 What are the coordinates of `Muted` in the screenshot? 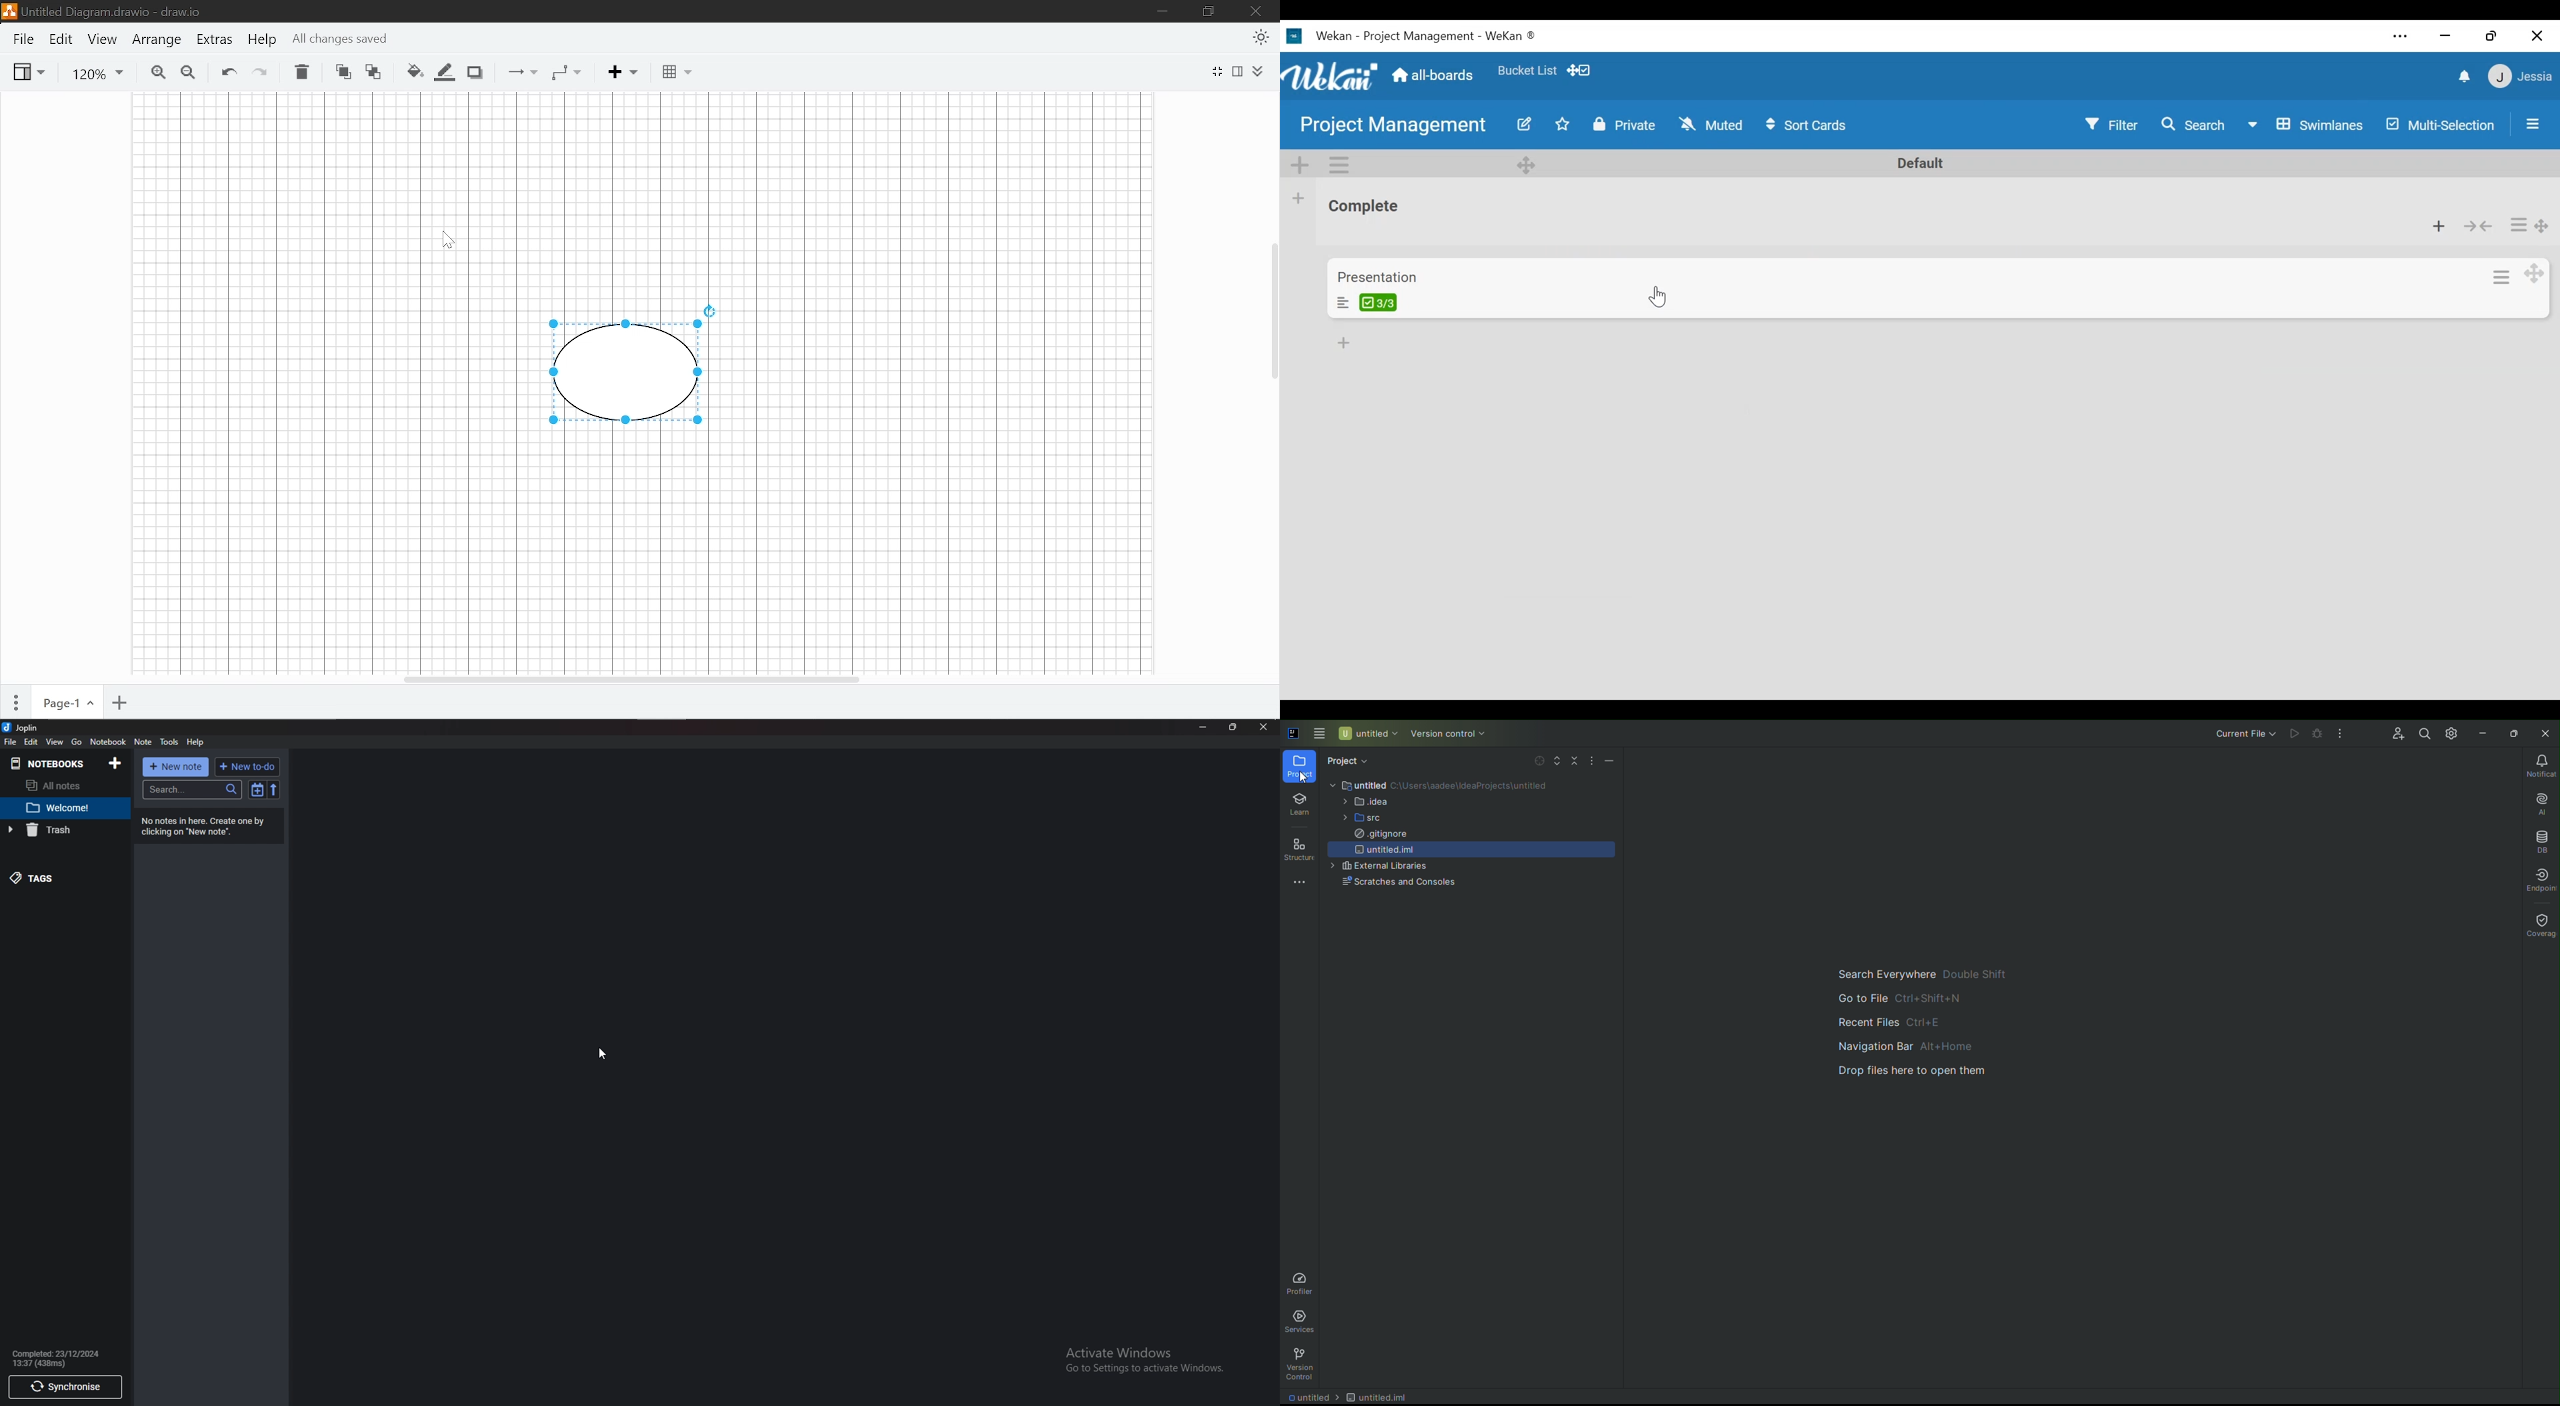 It's located at (1710, 125).